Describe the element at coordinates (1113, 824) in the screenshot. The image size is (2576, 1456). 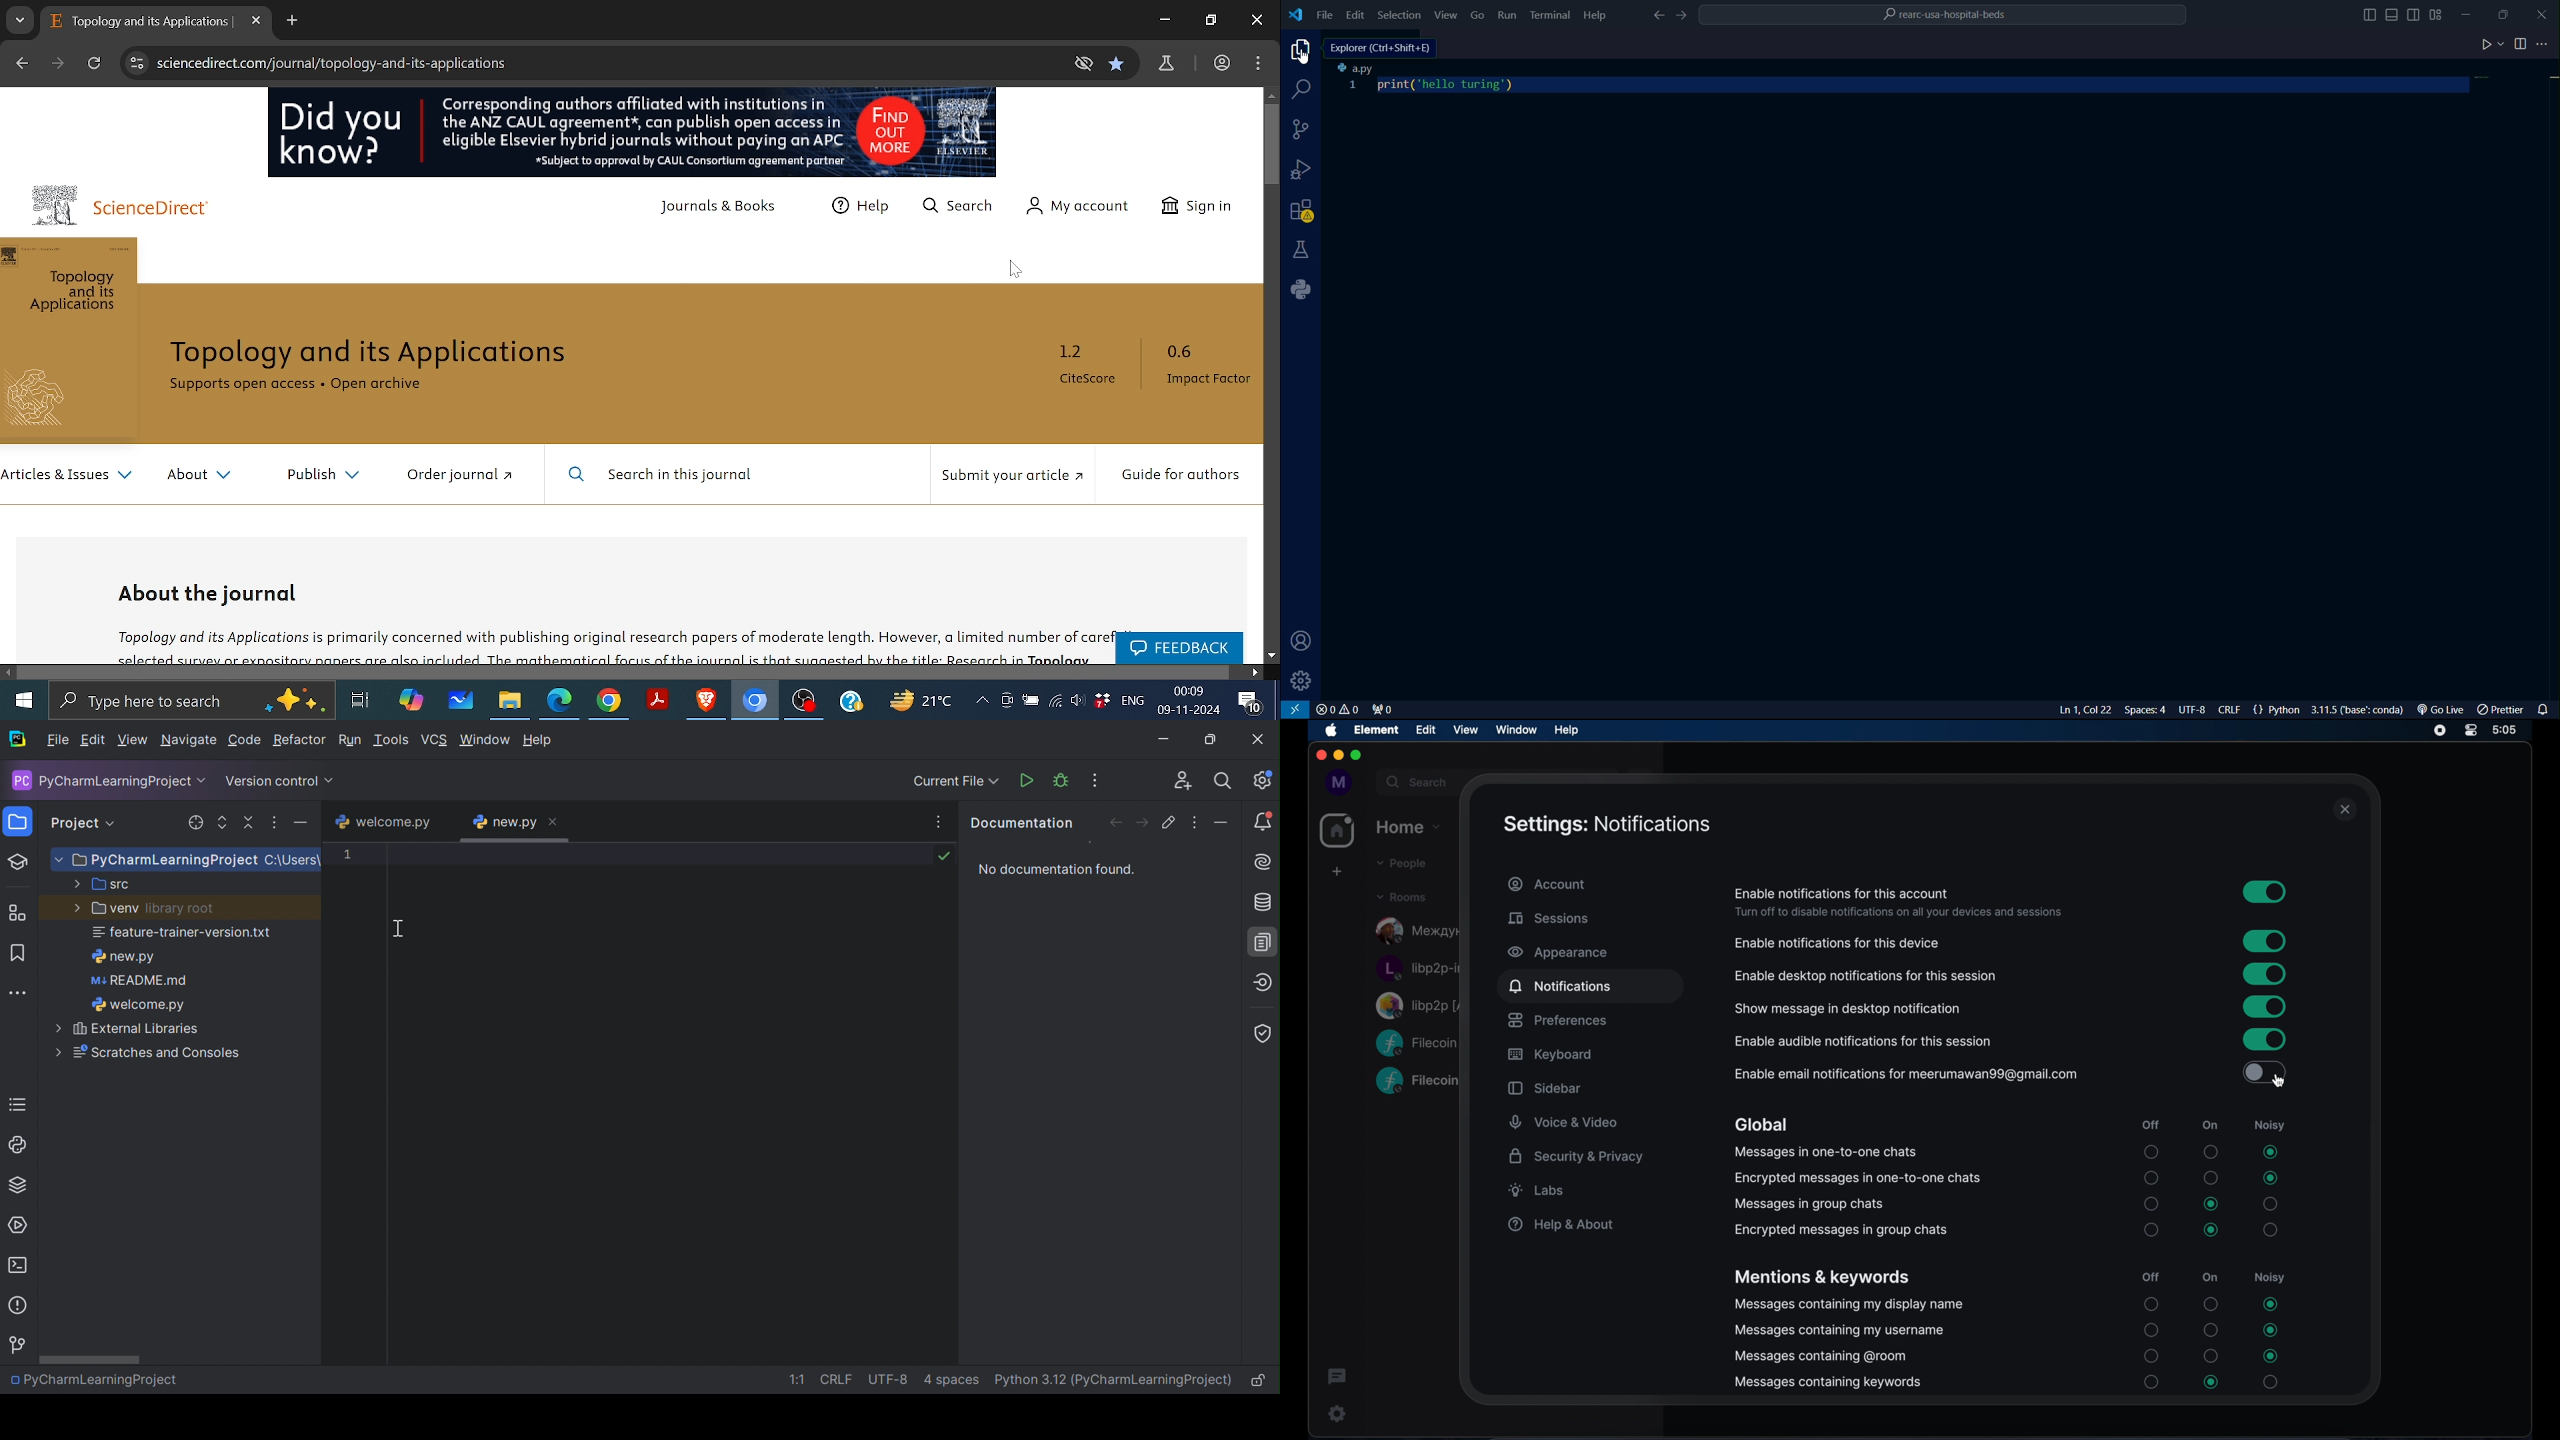
I see `Back` at that location.